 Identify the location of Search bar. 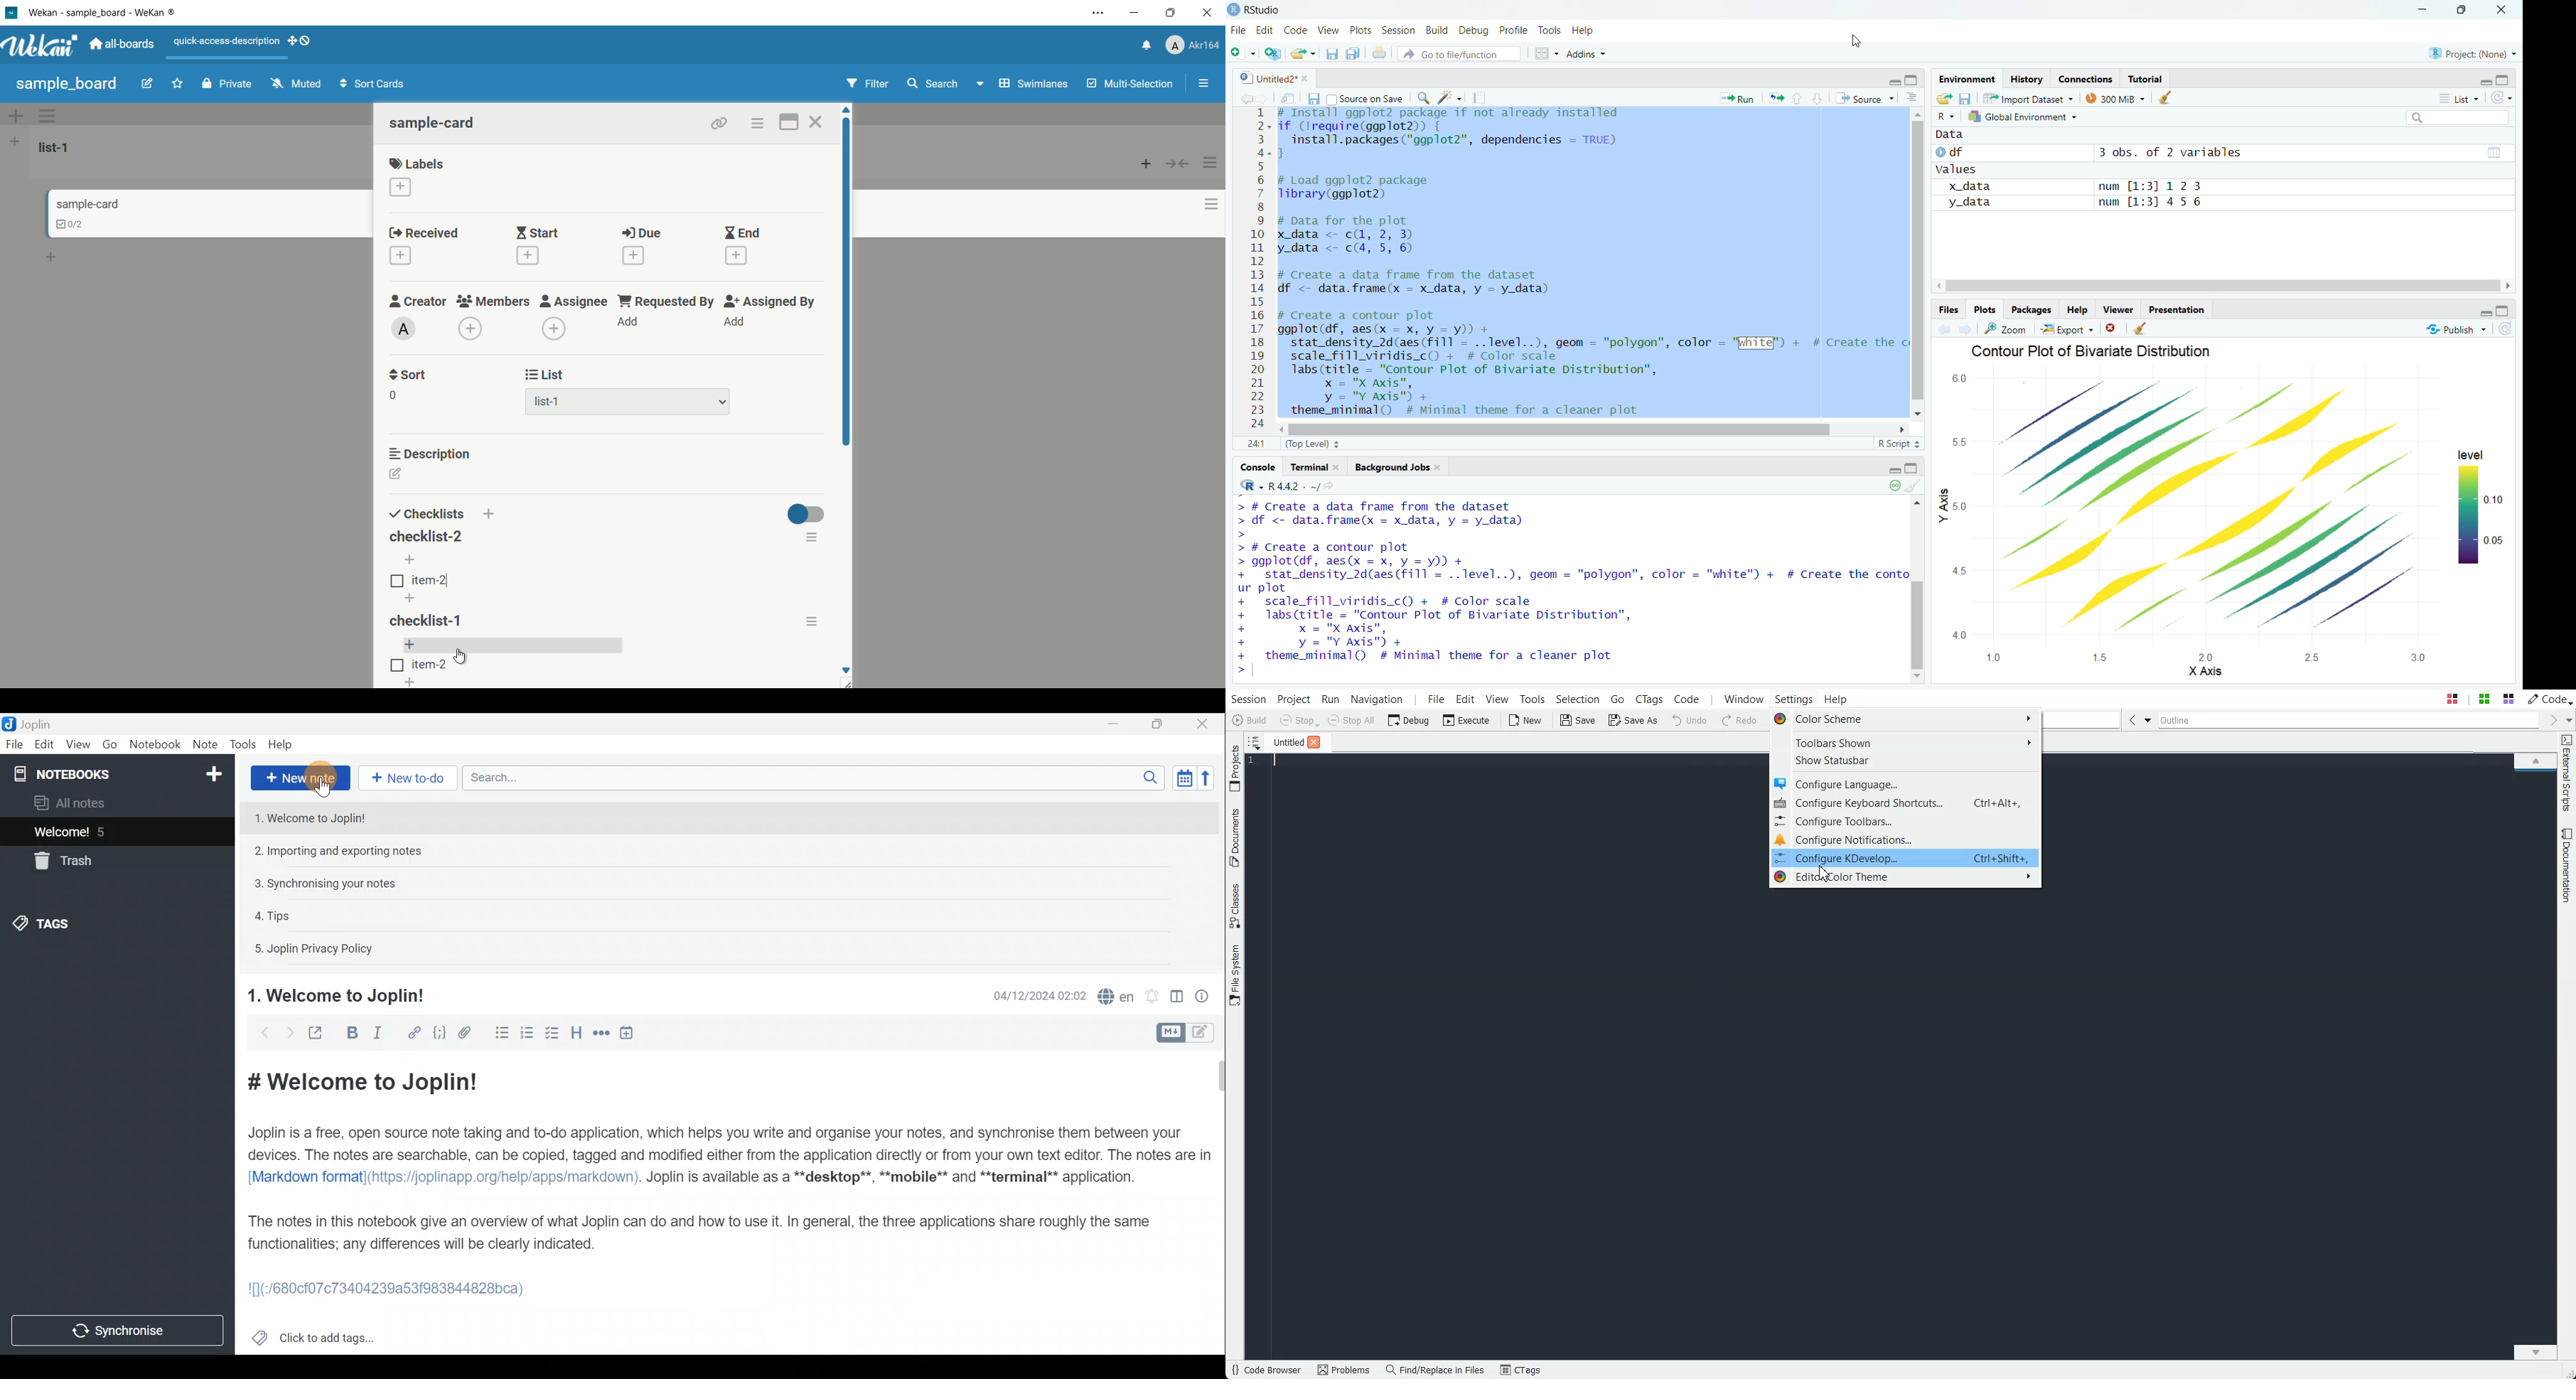
(810, 777).